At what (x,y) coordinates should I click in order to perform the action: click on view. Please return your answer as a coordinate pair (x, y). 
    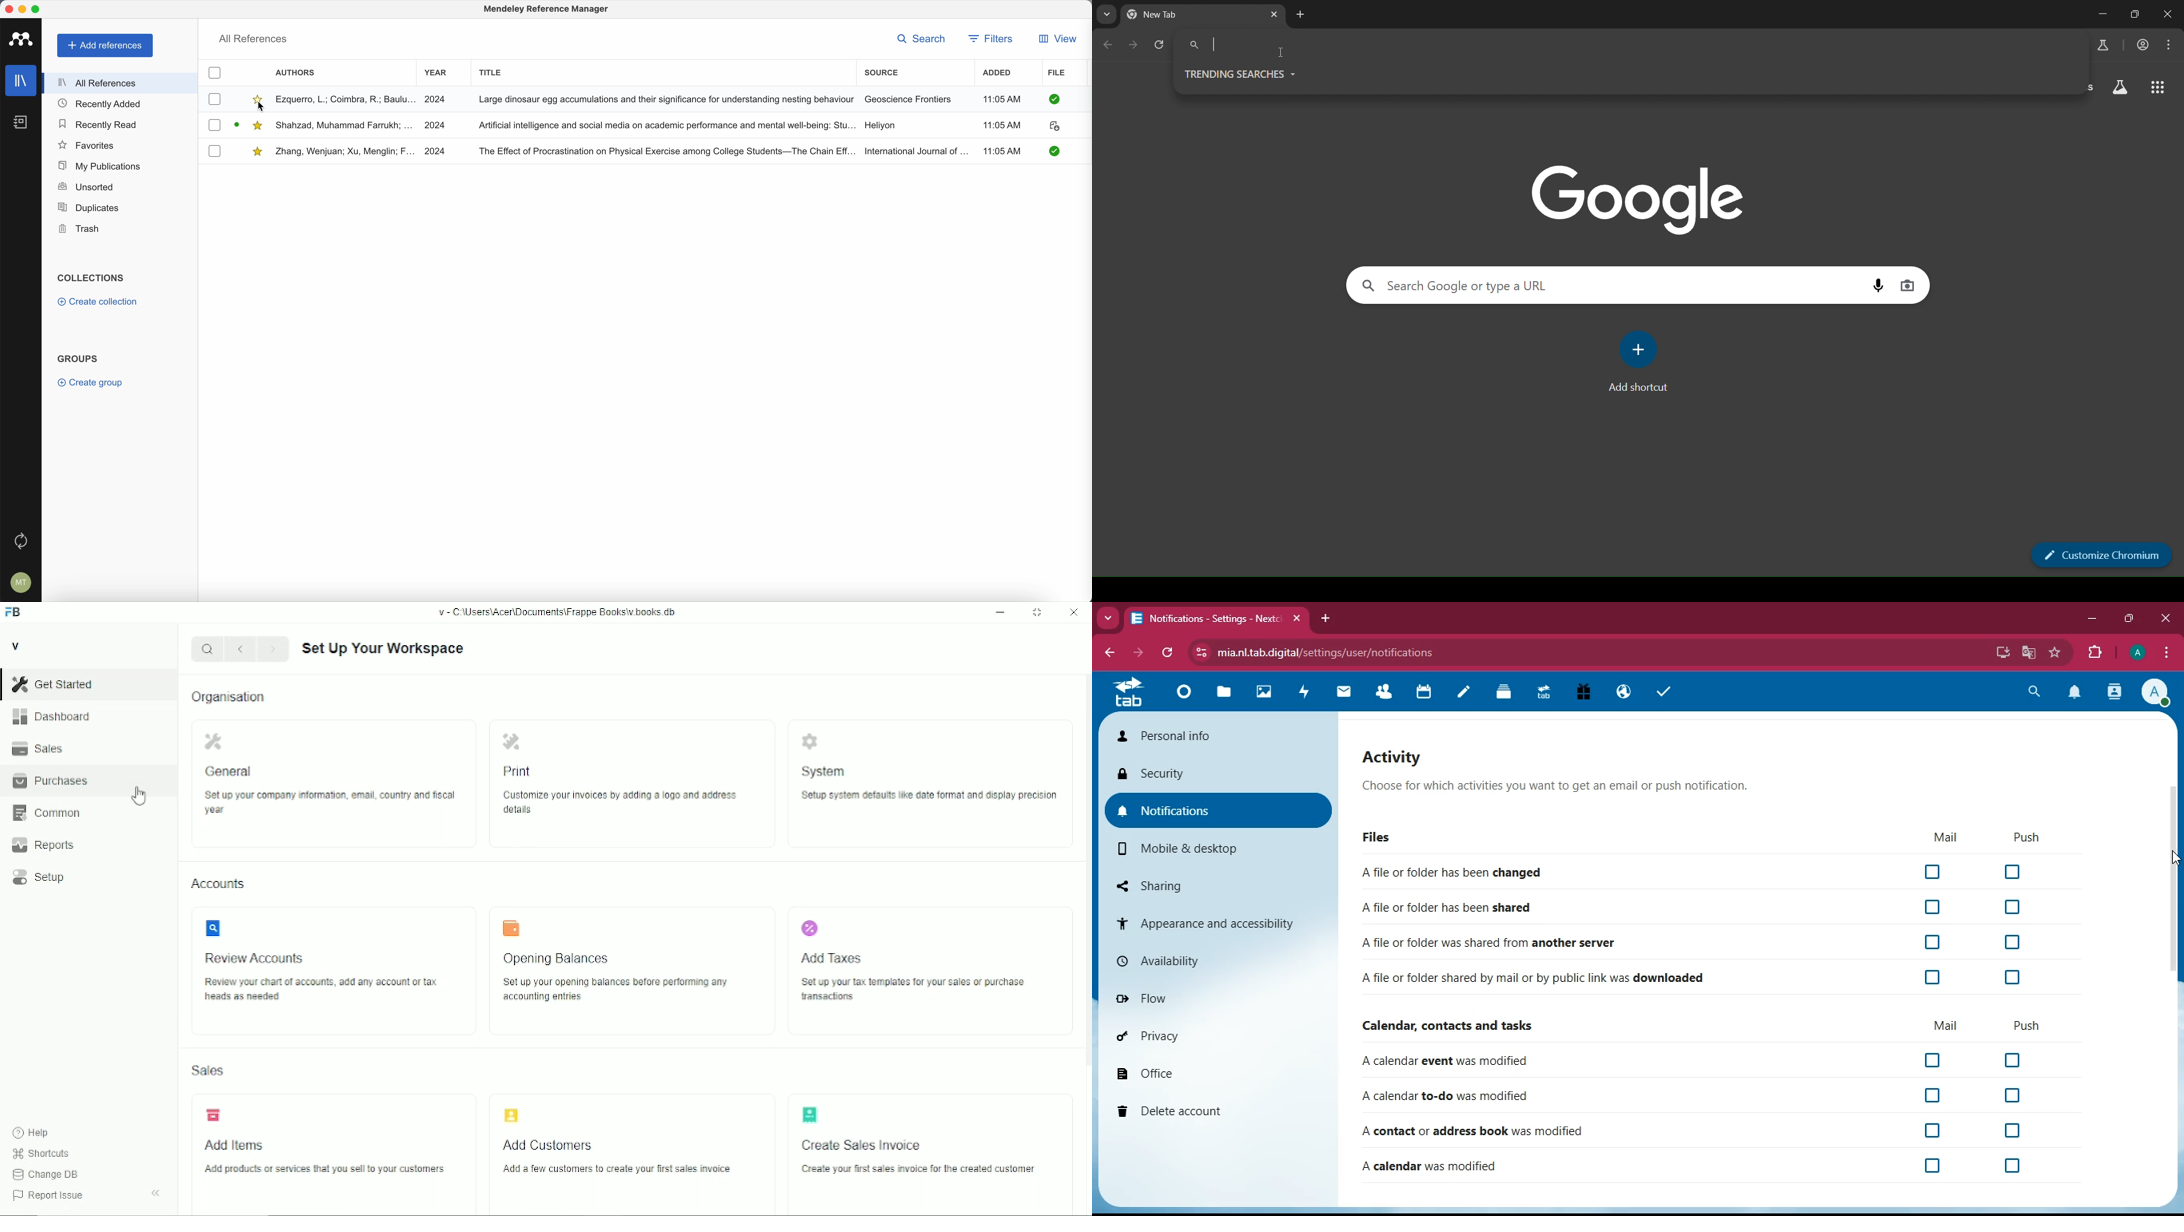
    Looking at the image, I should click on (1057, 39).